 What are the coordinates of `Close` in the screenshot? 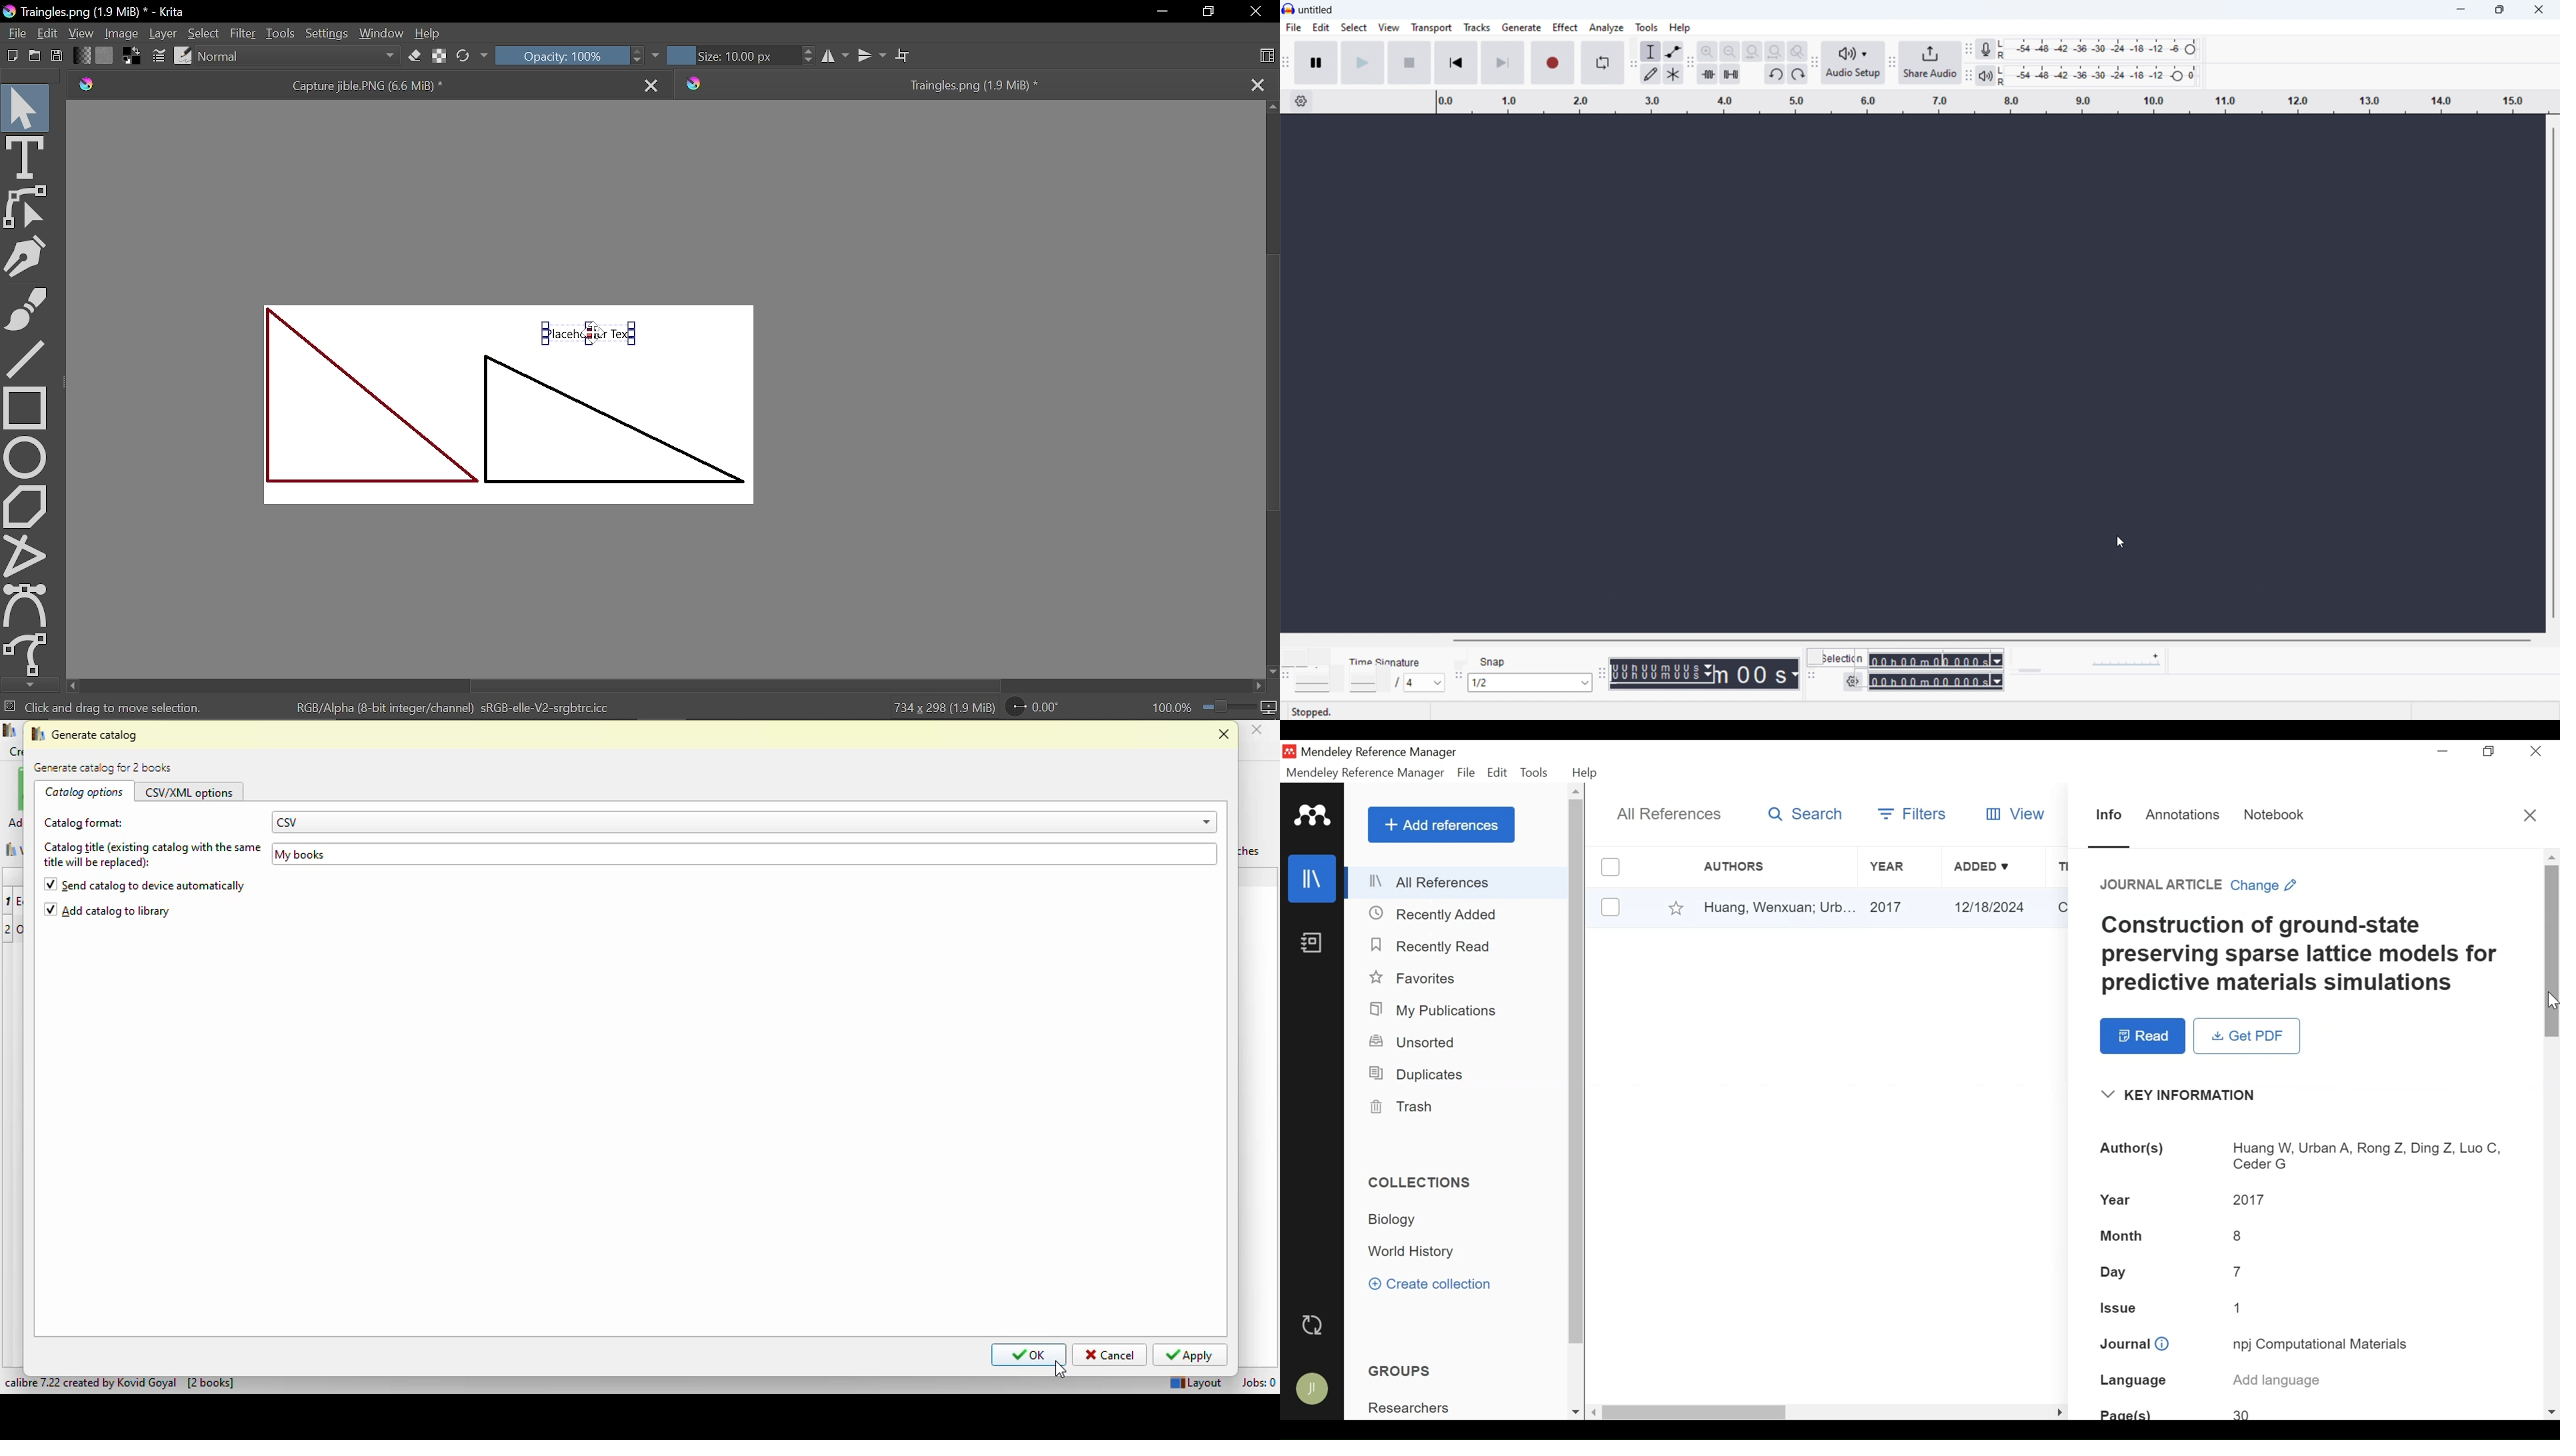 It's located at (2529, 814).